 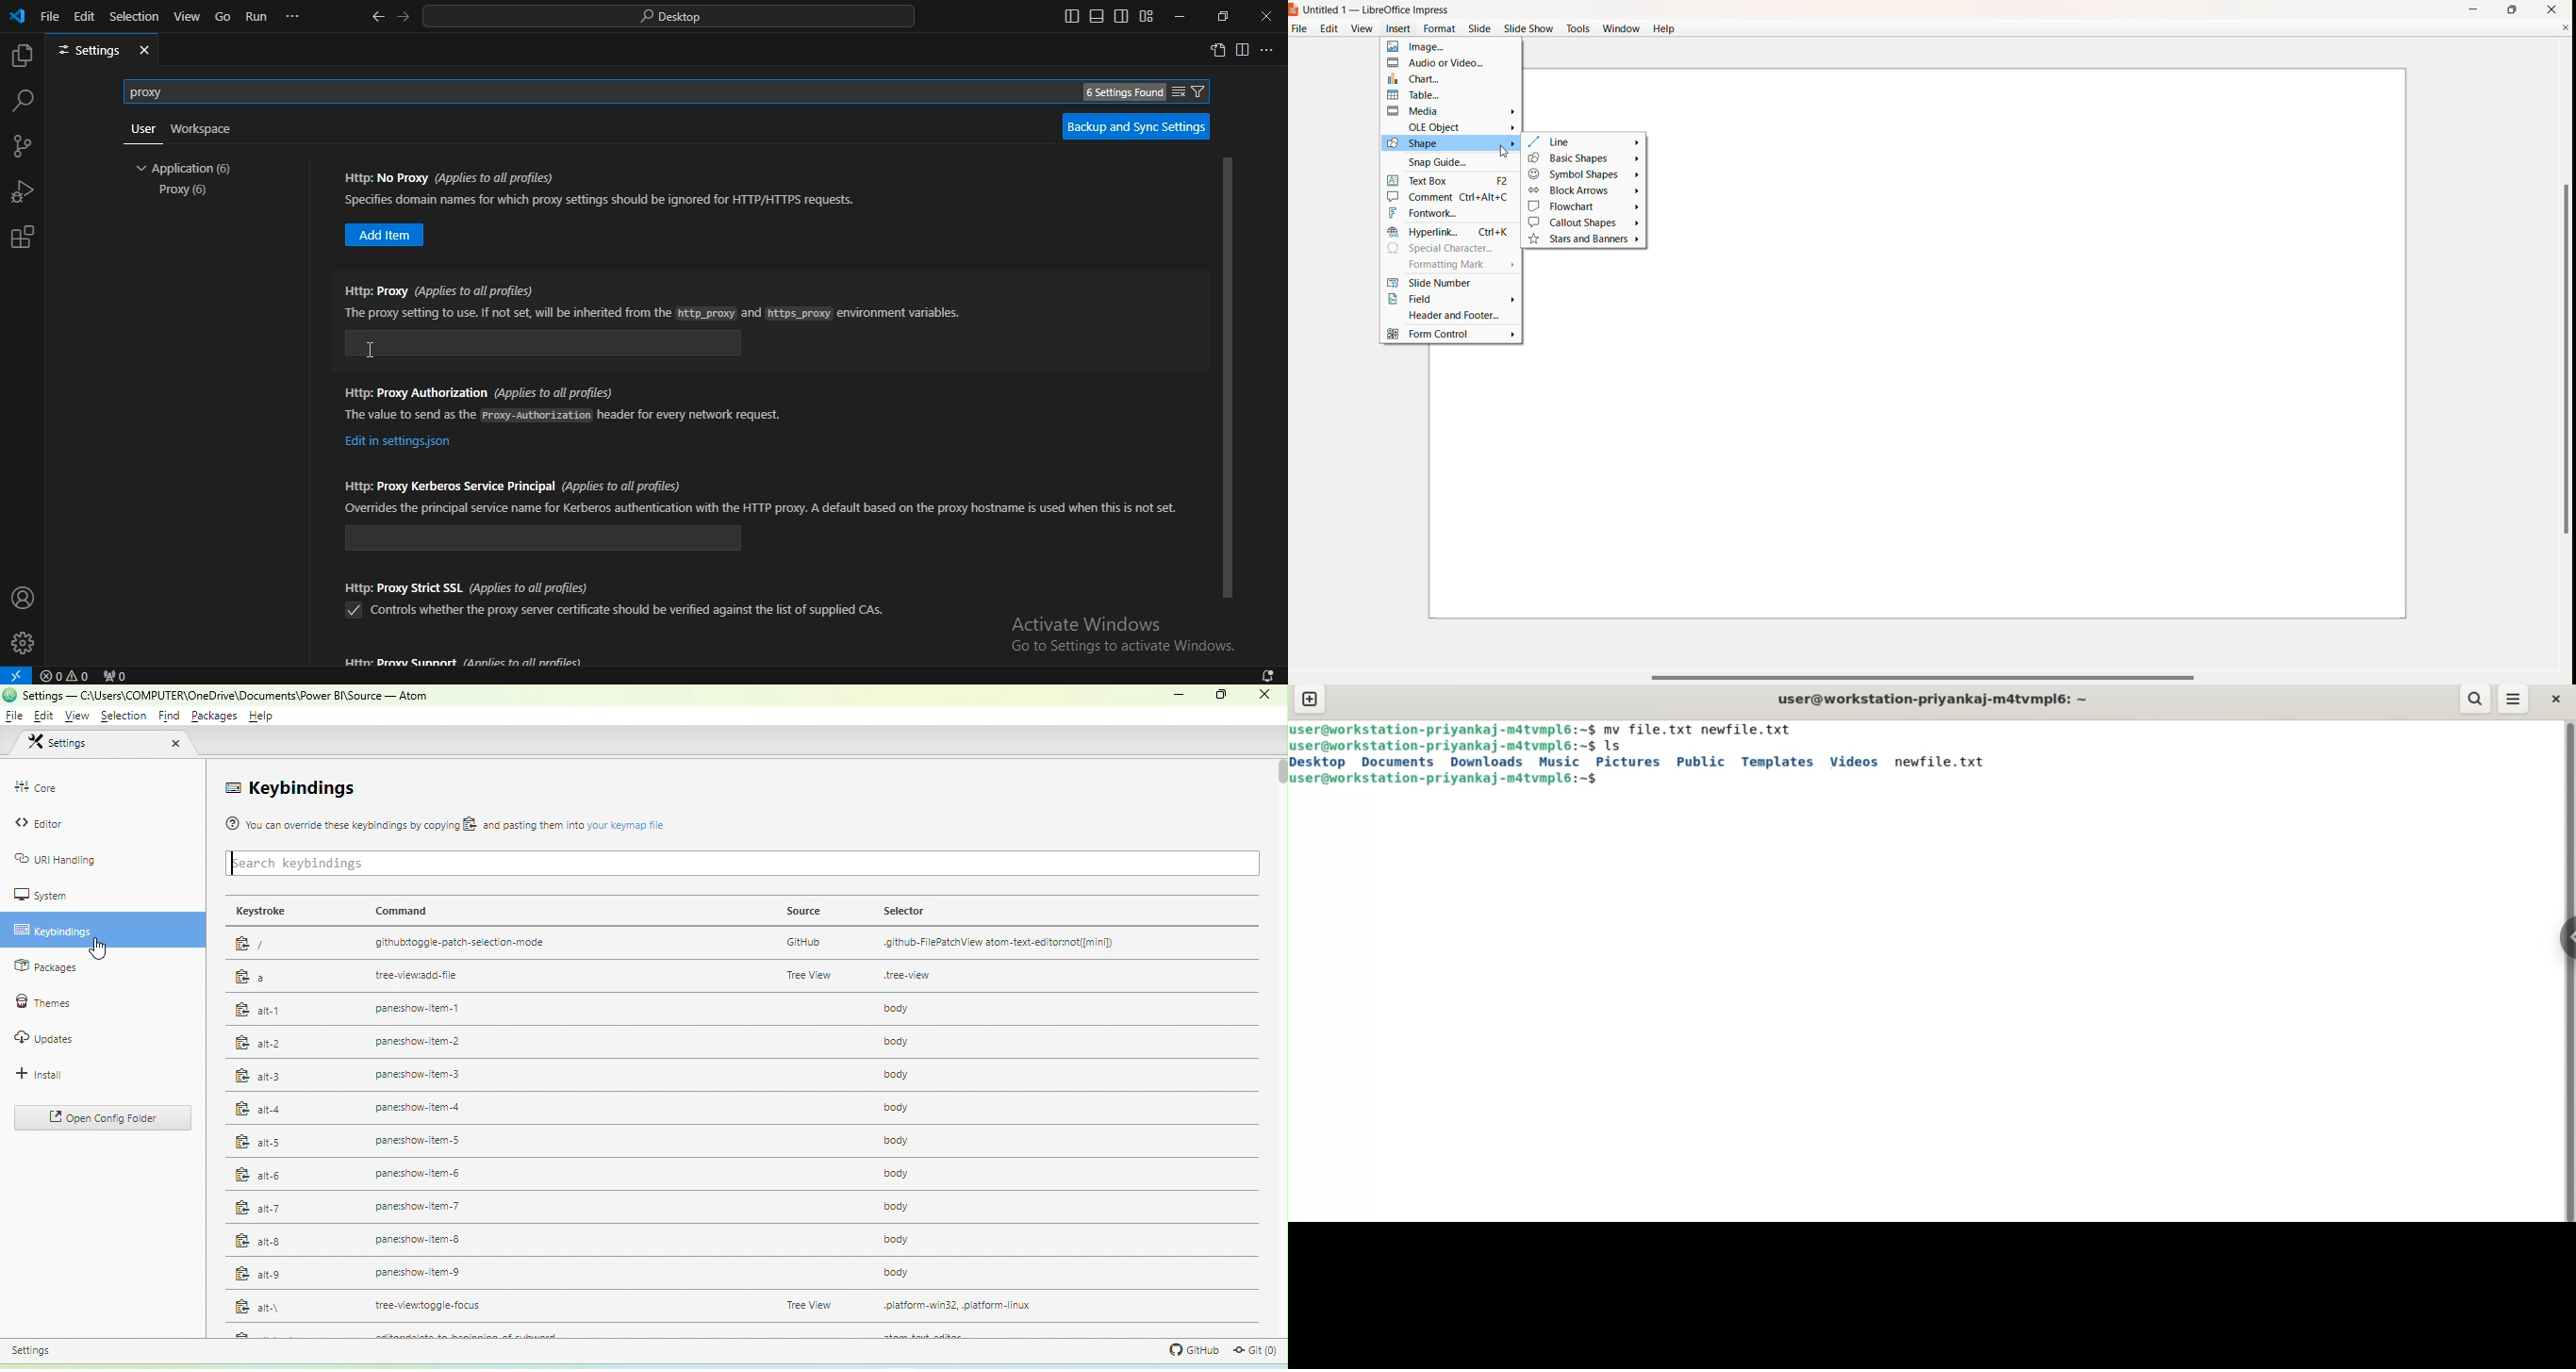 I want to click on Hyperlink, so click(x=1449, y=232).